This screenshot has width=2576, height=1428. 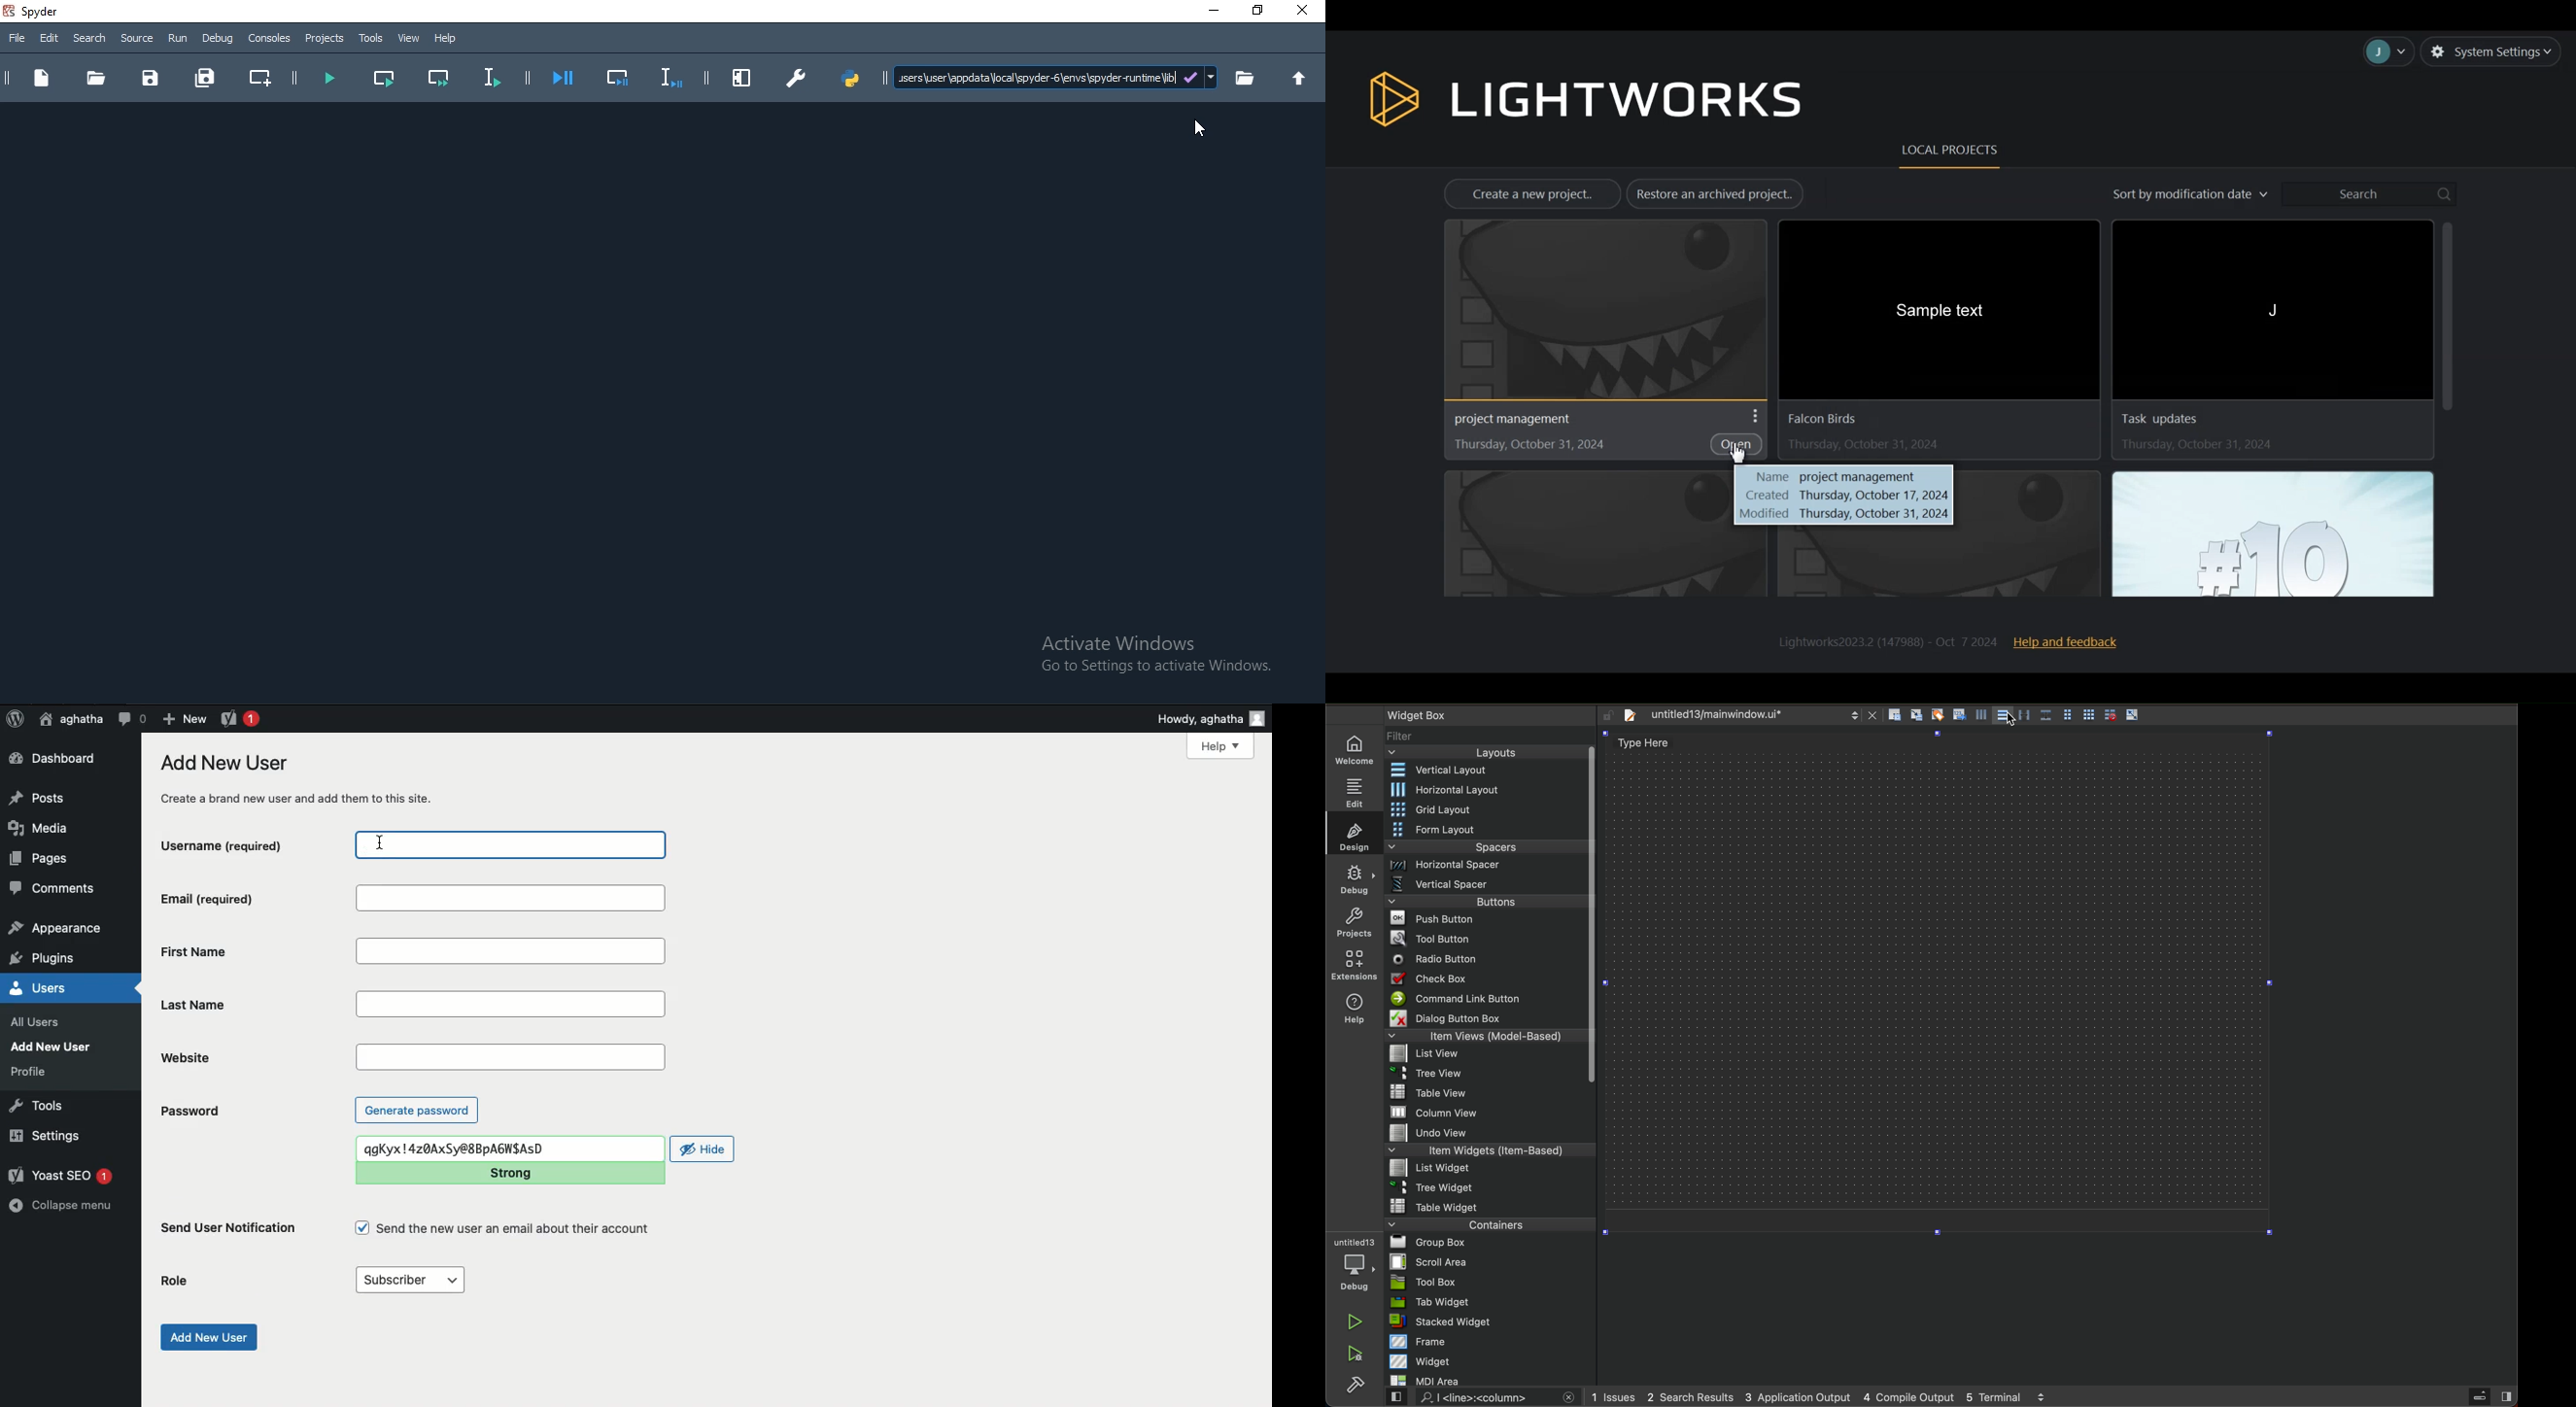 I want to click on Edit, so click(x=50, y=39).